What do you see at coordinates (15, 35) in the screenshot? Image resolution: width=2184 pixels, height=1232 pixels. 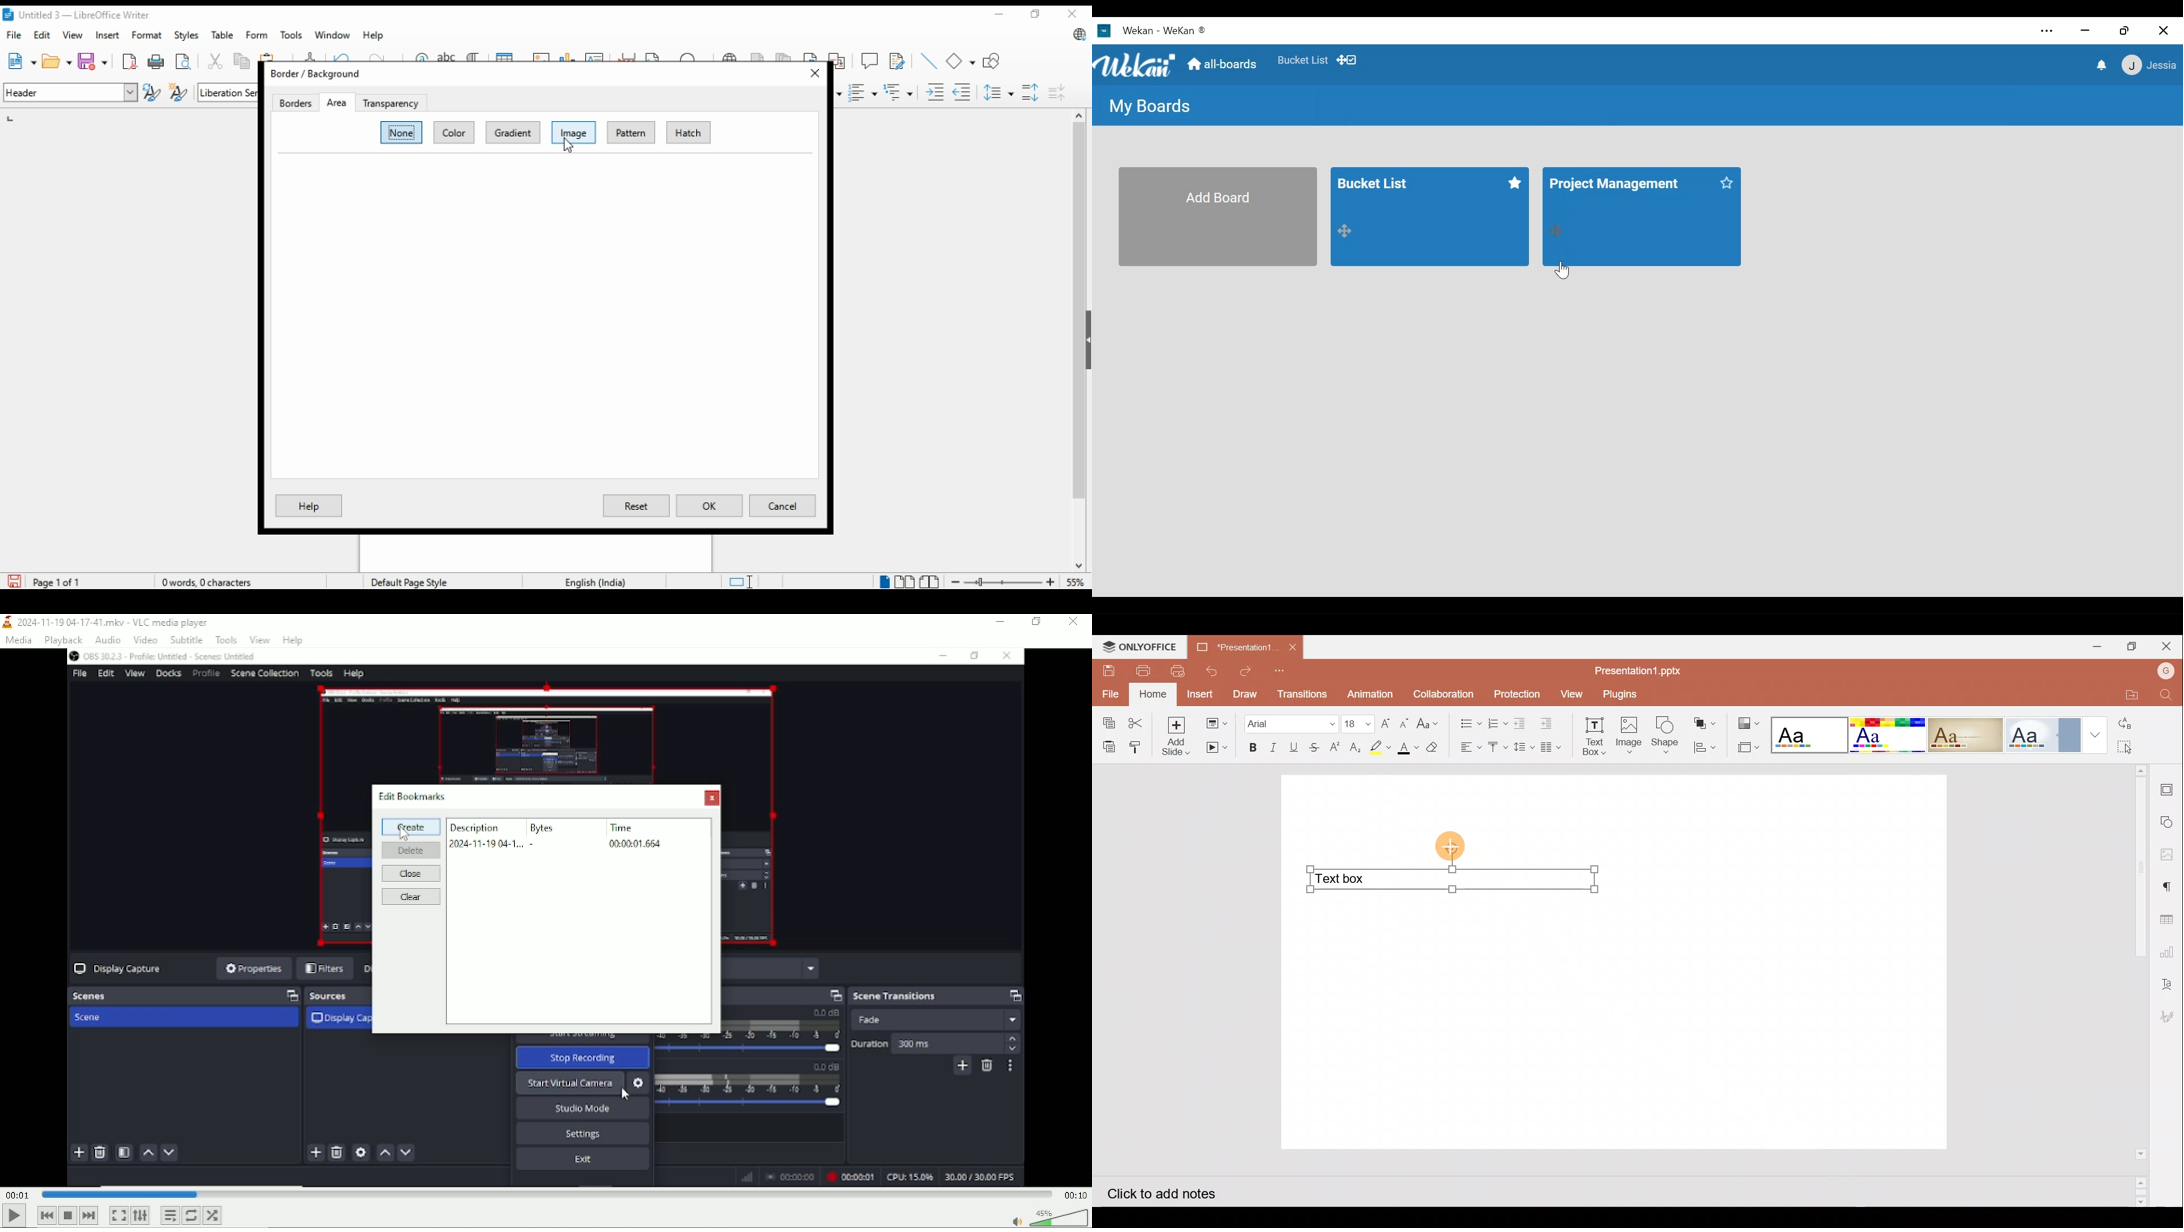 I see `file` at bounding box center [15, 35].